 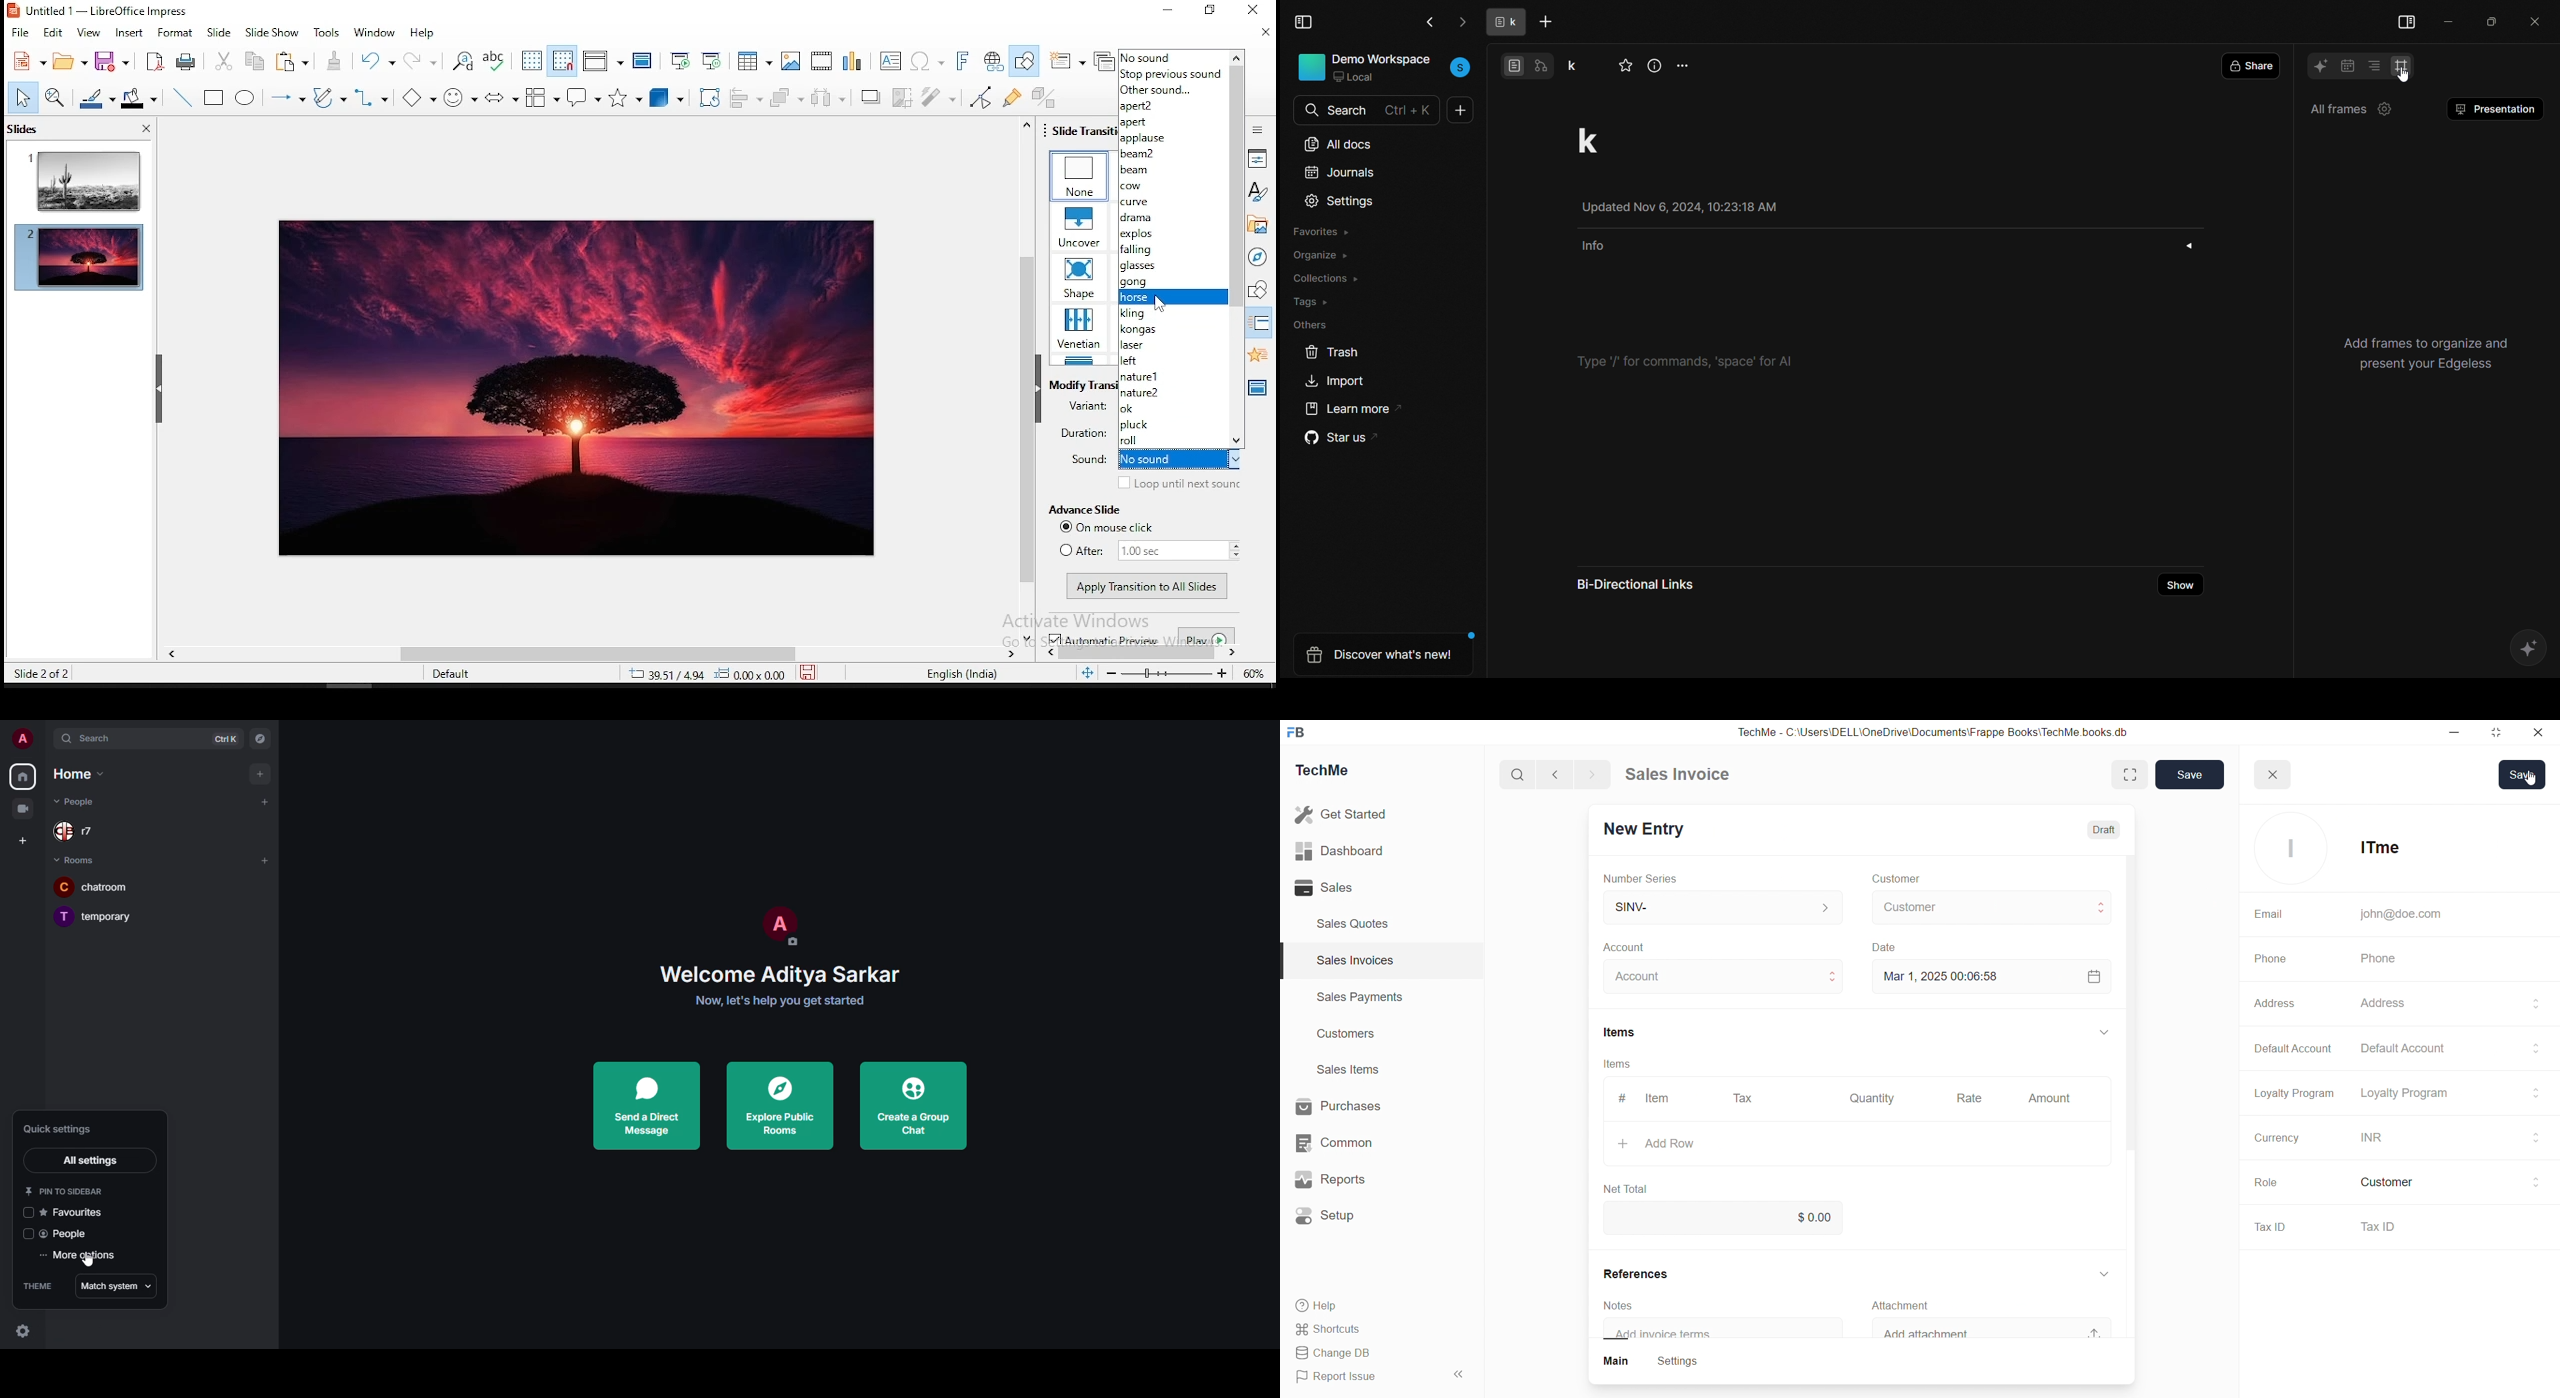 What do you see at coordinates (1461, 113) in the screenshot?
I see `new doc` at bounding box center [1461, 113].